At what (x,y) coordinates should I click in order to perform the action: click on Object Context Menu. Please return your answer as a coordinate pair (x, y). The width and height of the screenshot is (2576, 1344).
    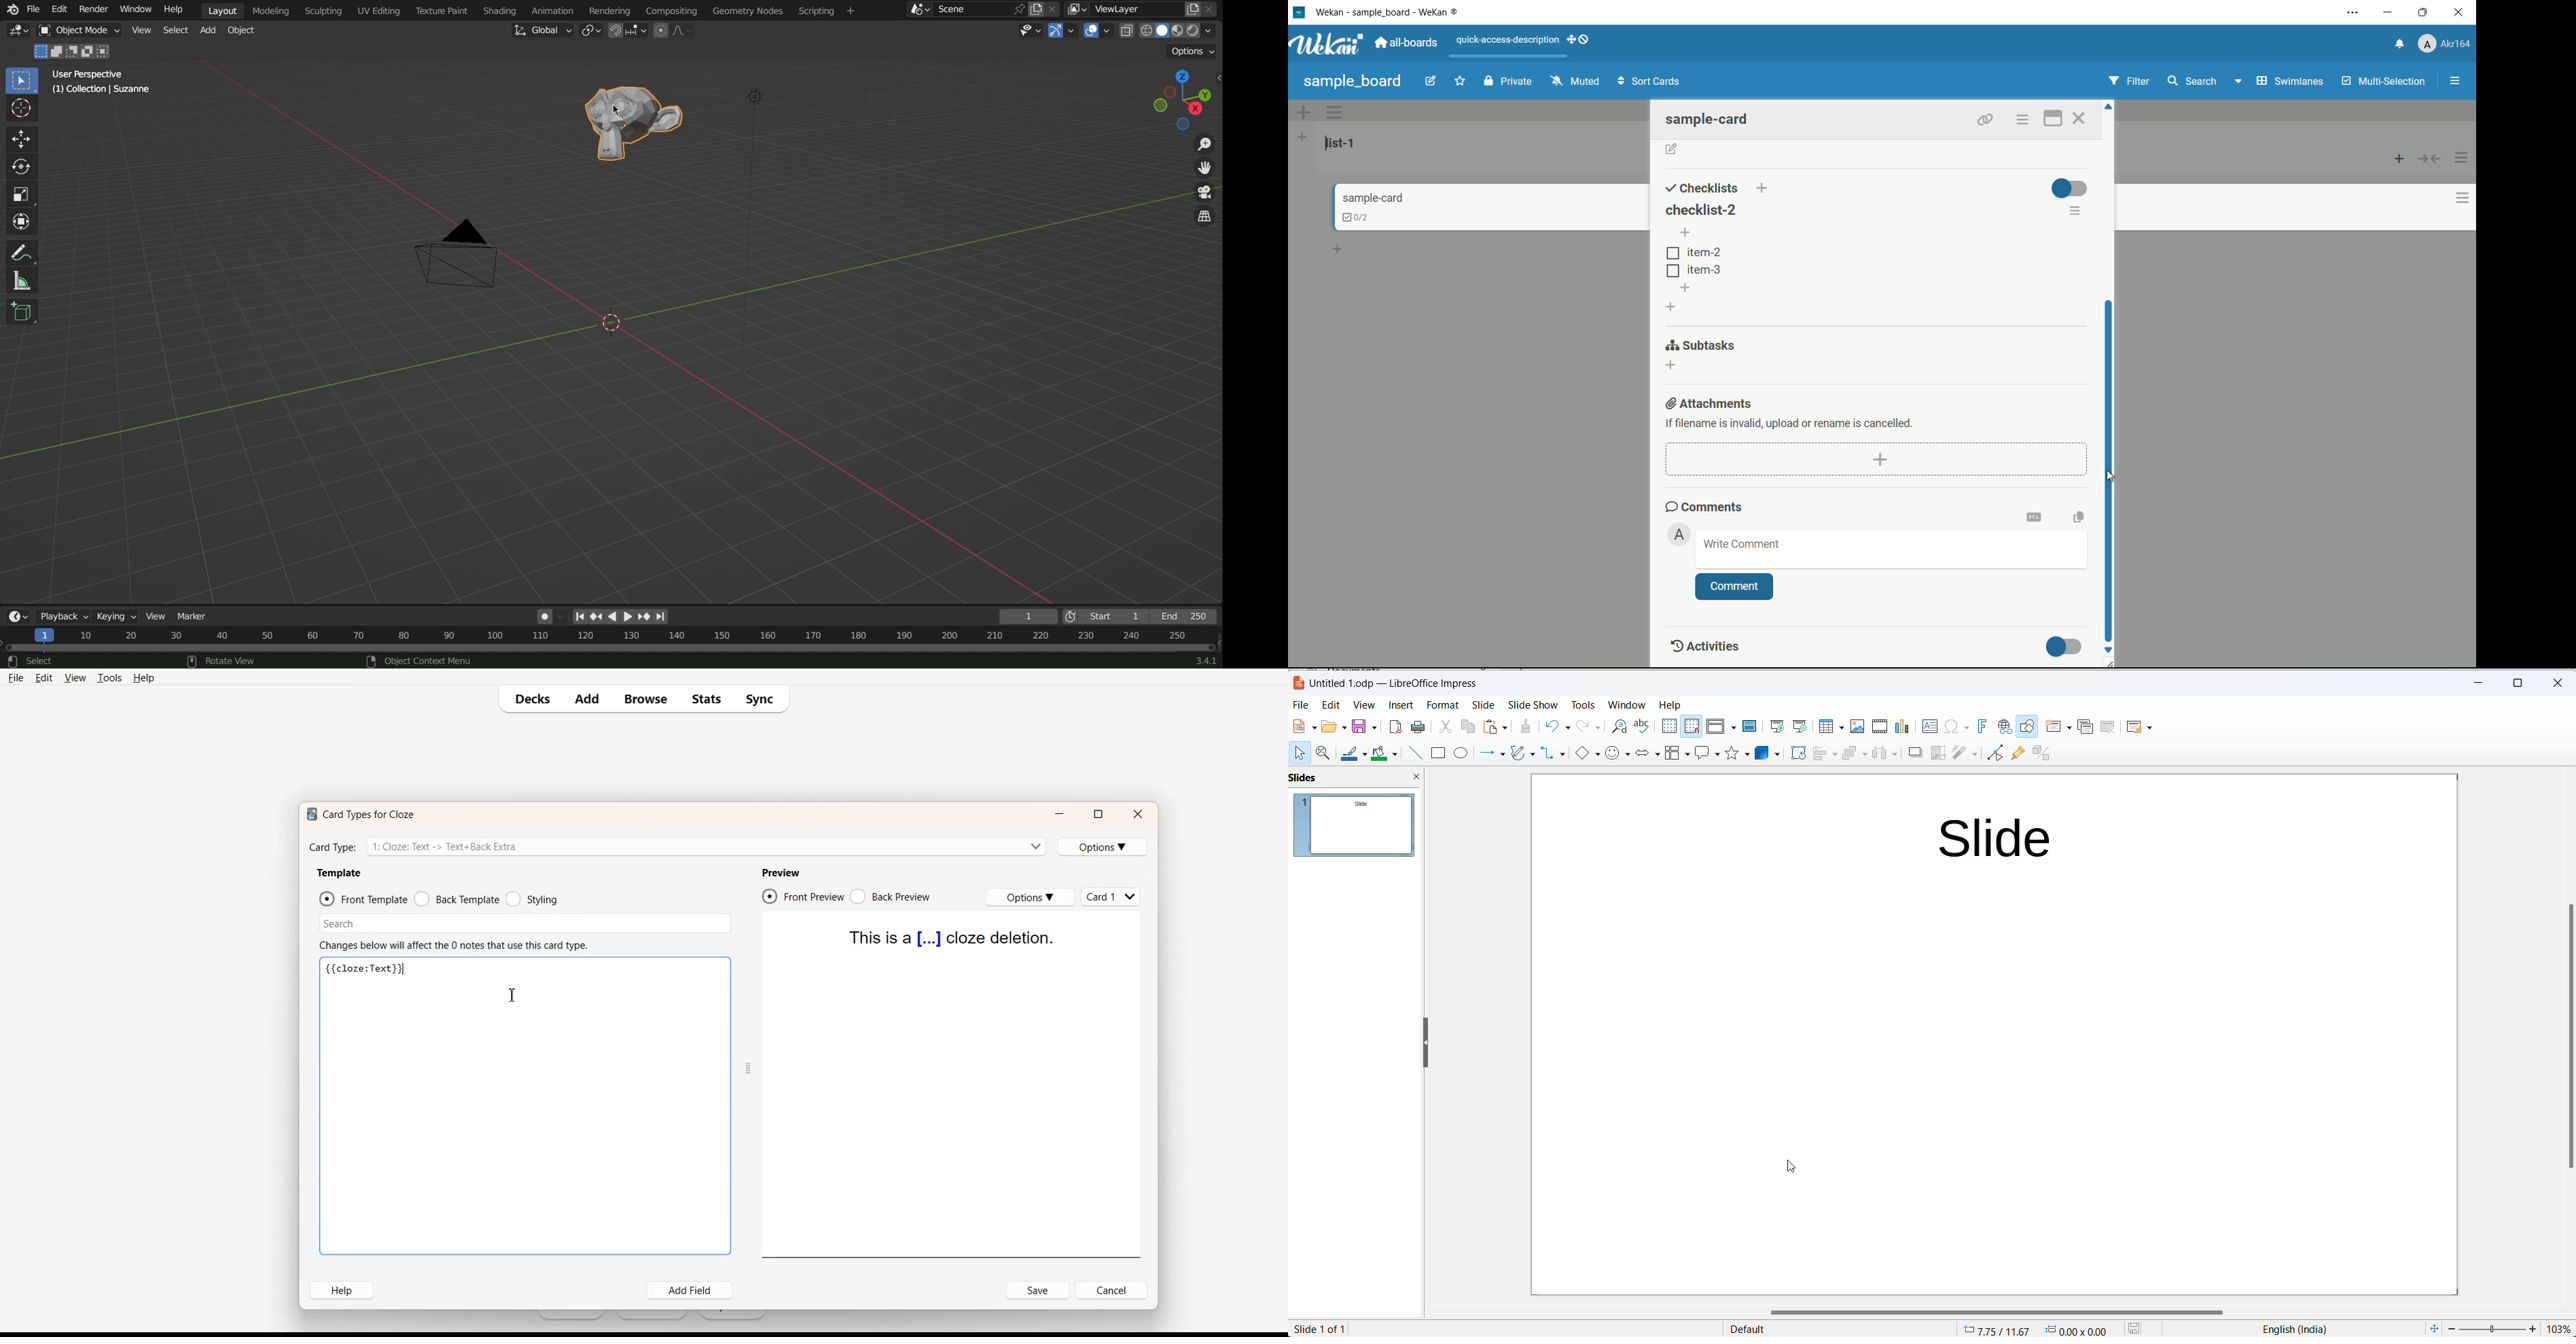
    Looking at the image, I should click on (429, 660).